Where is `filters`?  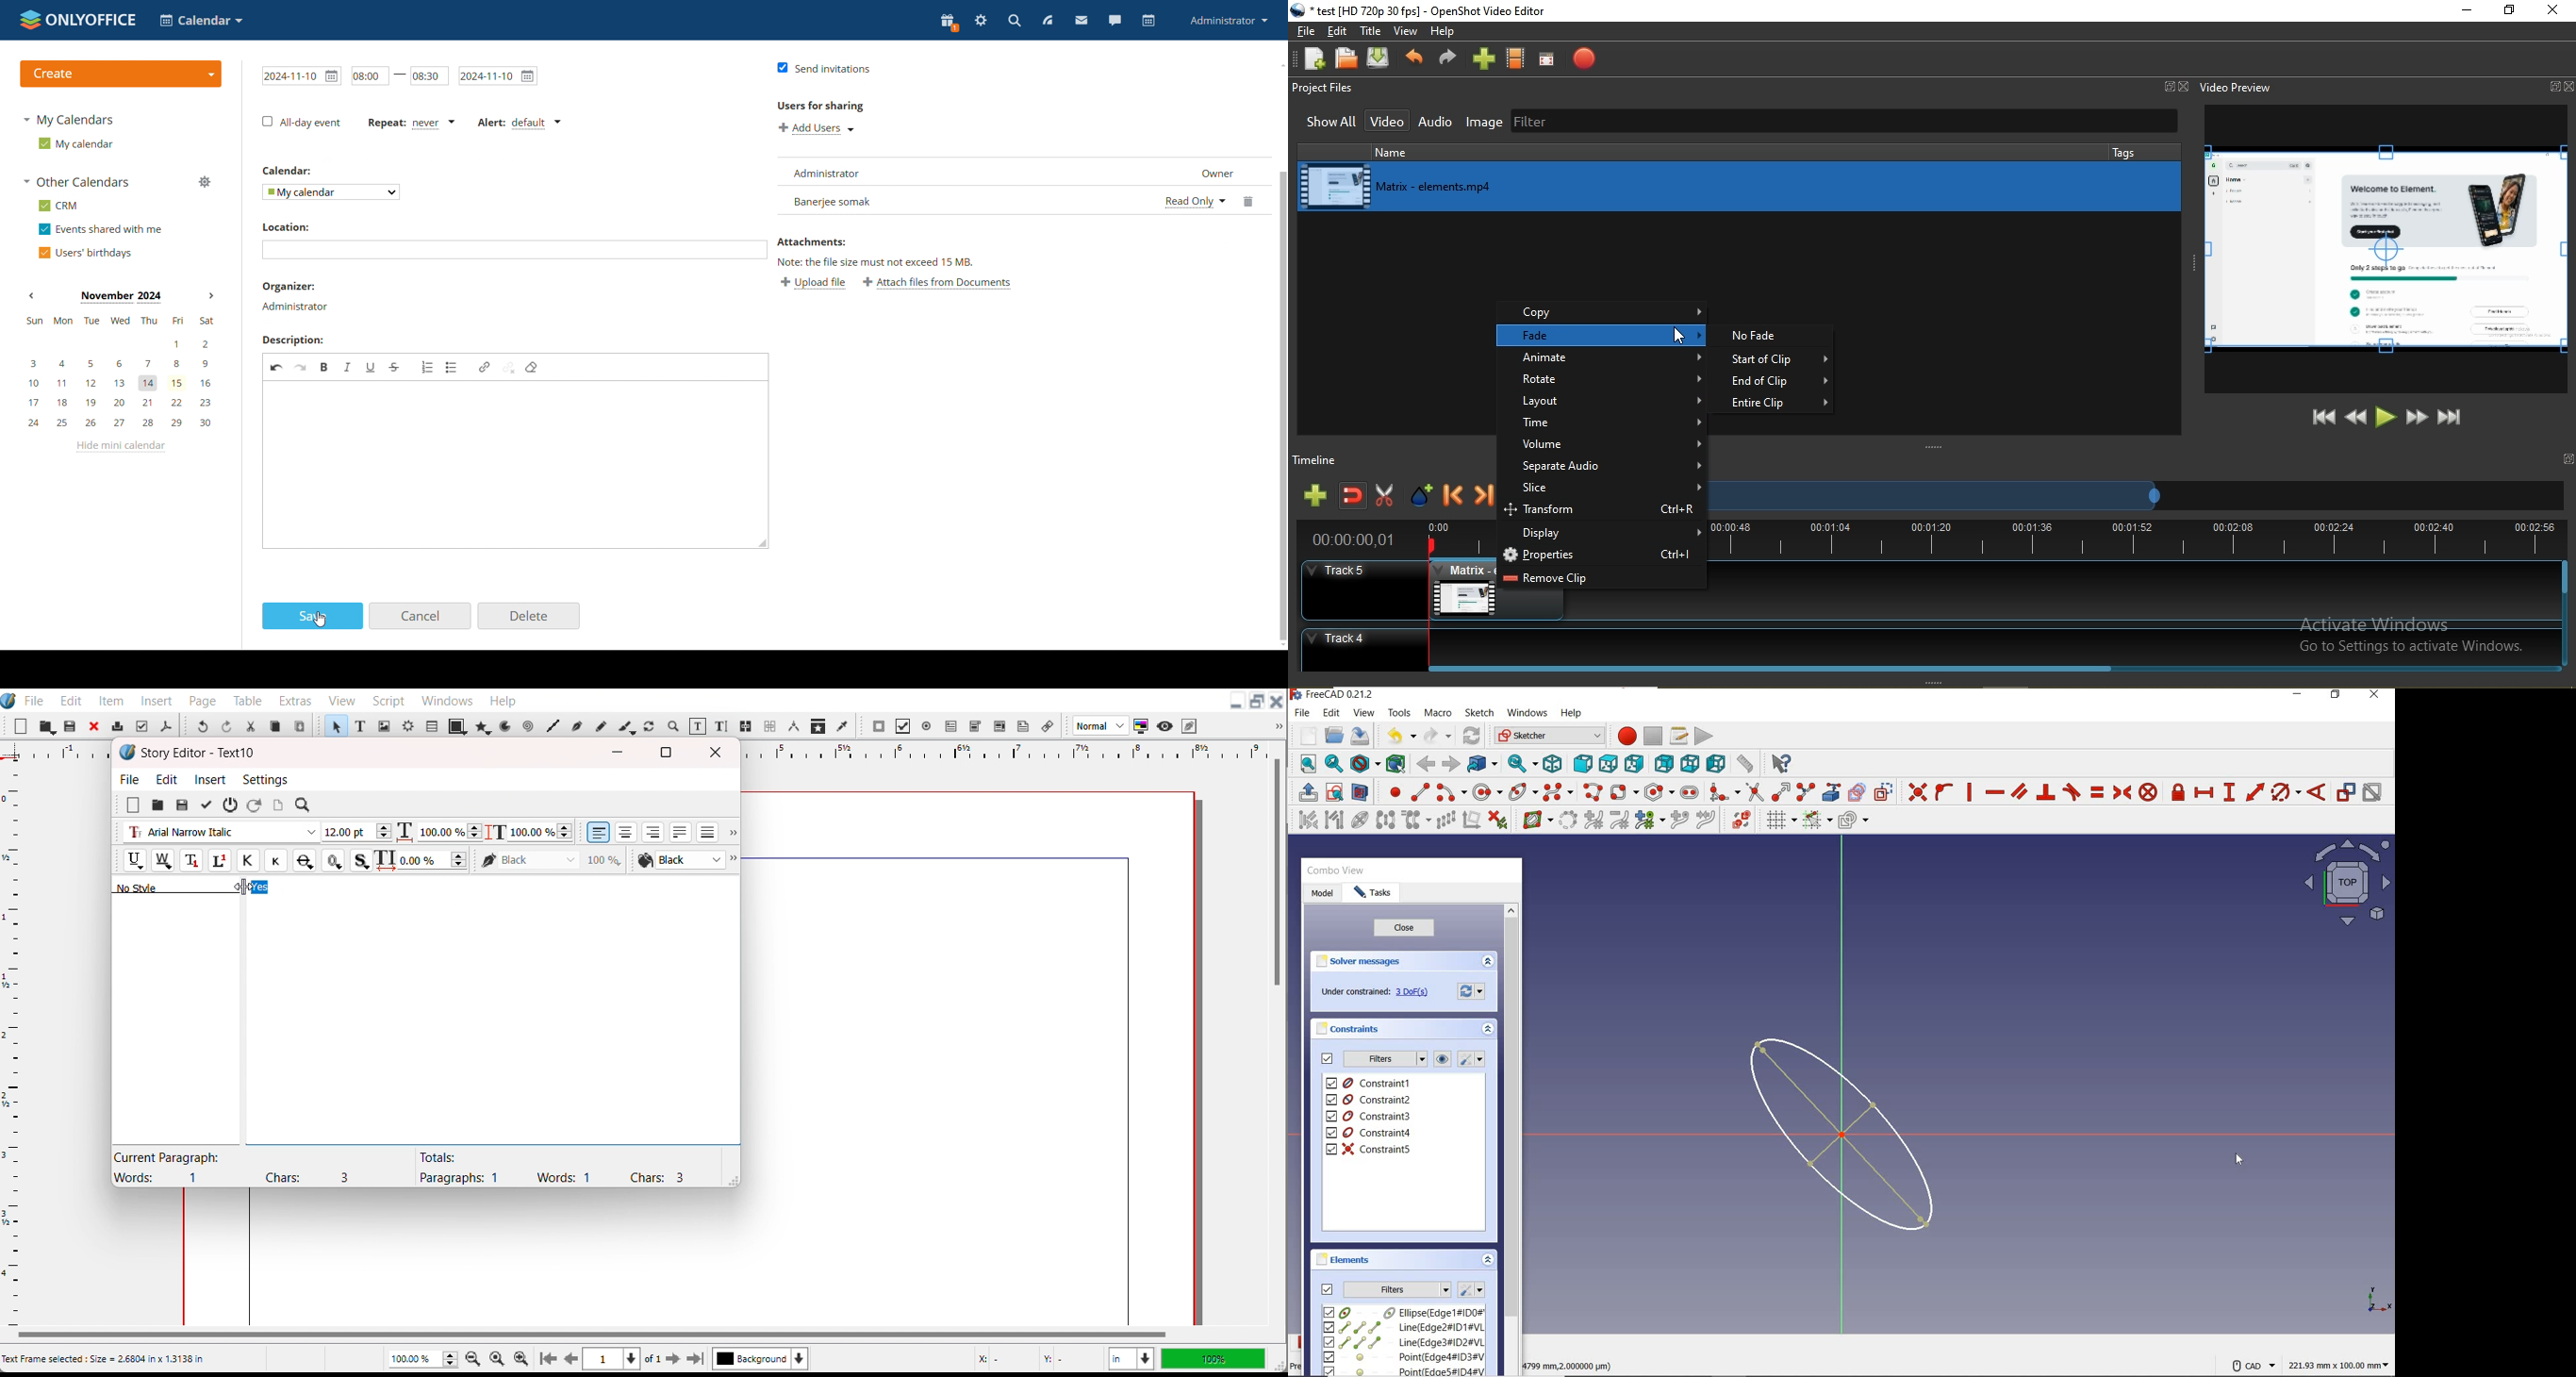 filters is located at coordinates (1397, 1288).